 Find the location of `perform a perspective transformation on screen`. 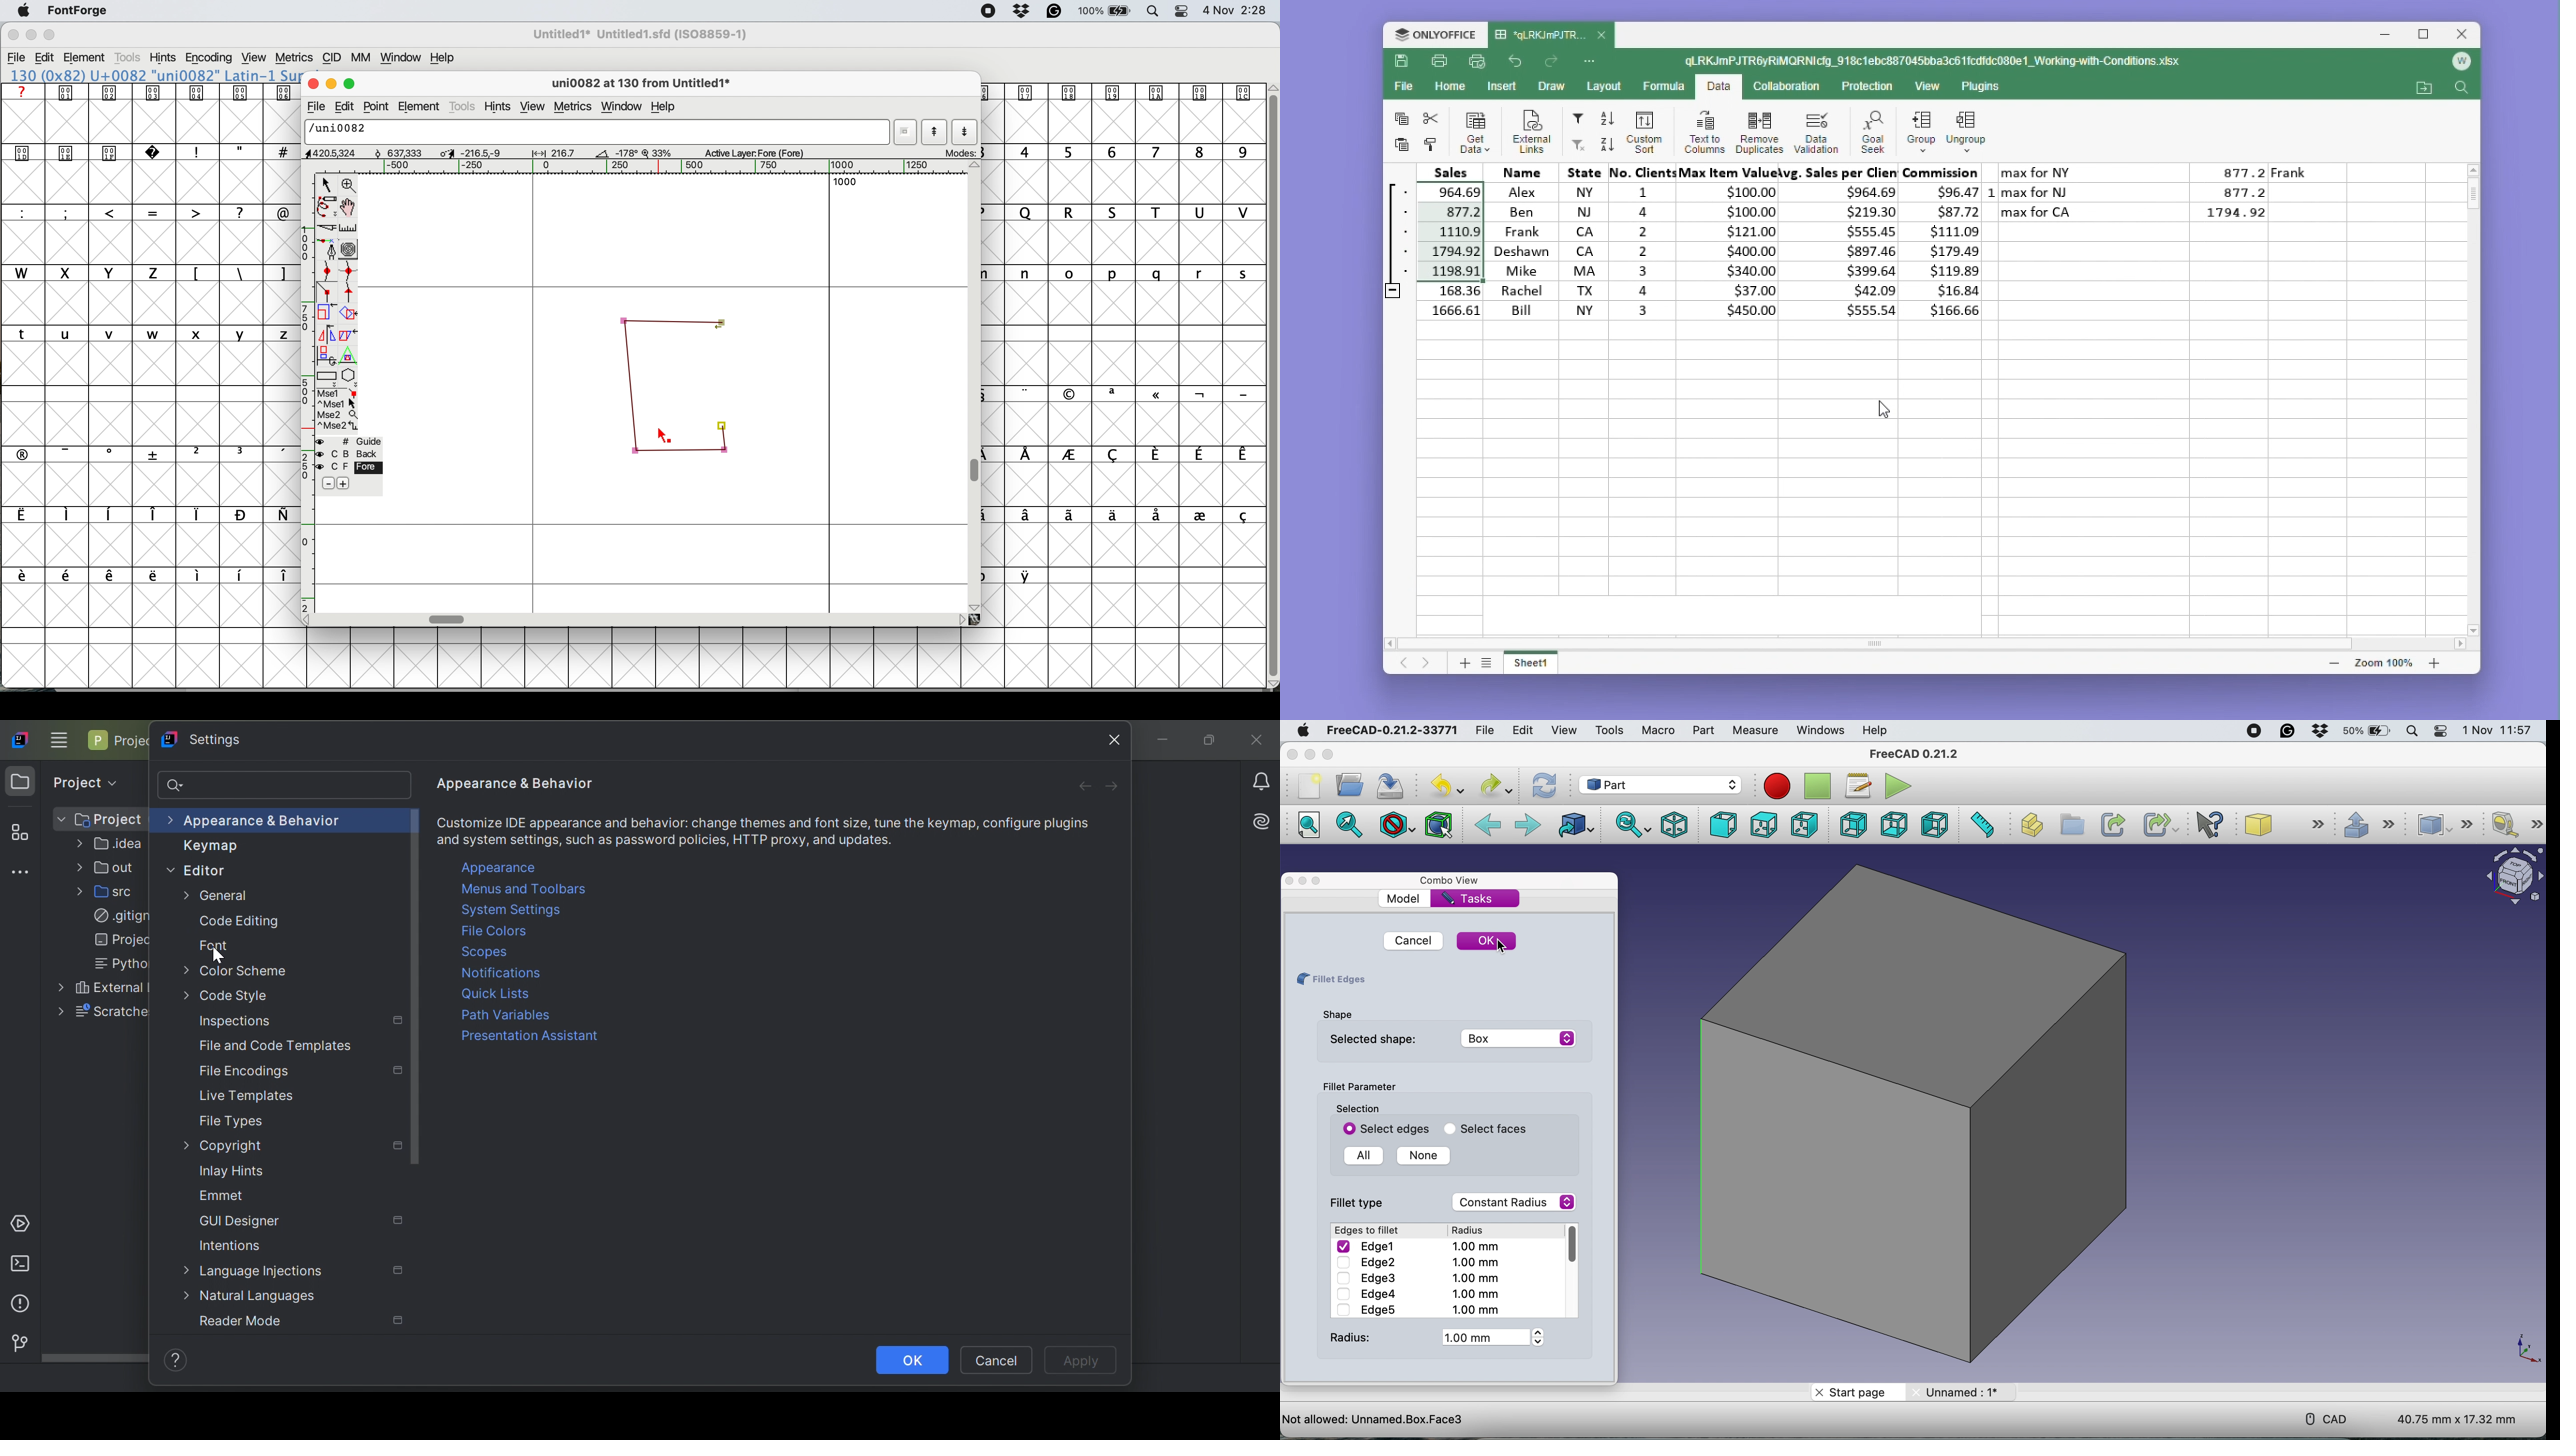

perform a perspective transformation on screen is located at coordinates (350, 356).